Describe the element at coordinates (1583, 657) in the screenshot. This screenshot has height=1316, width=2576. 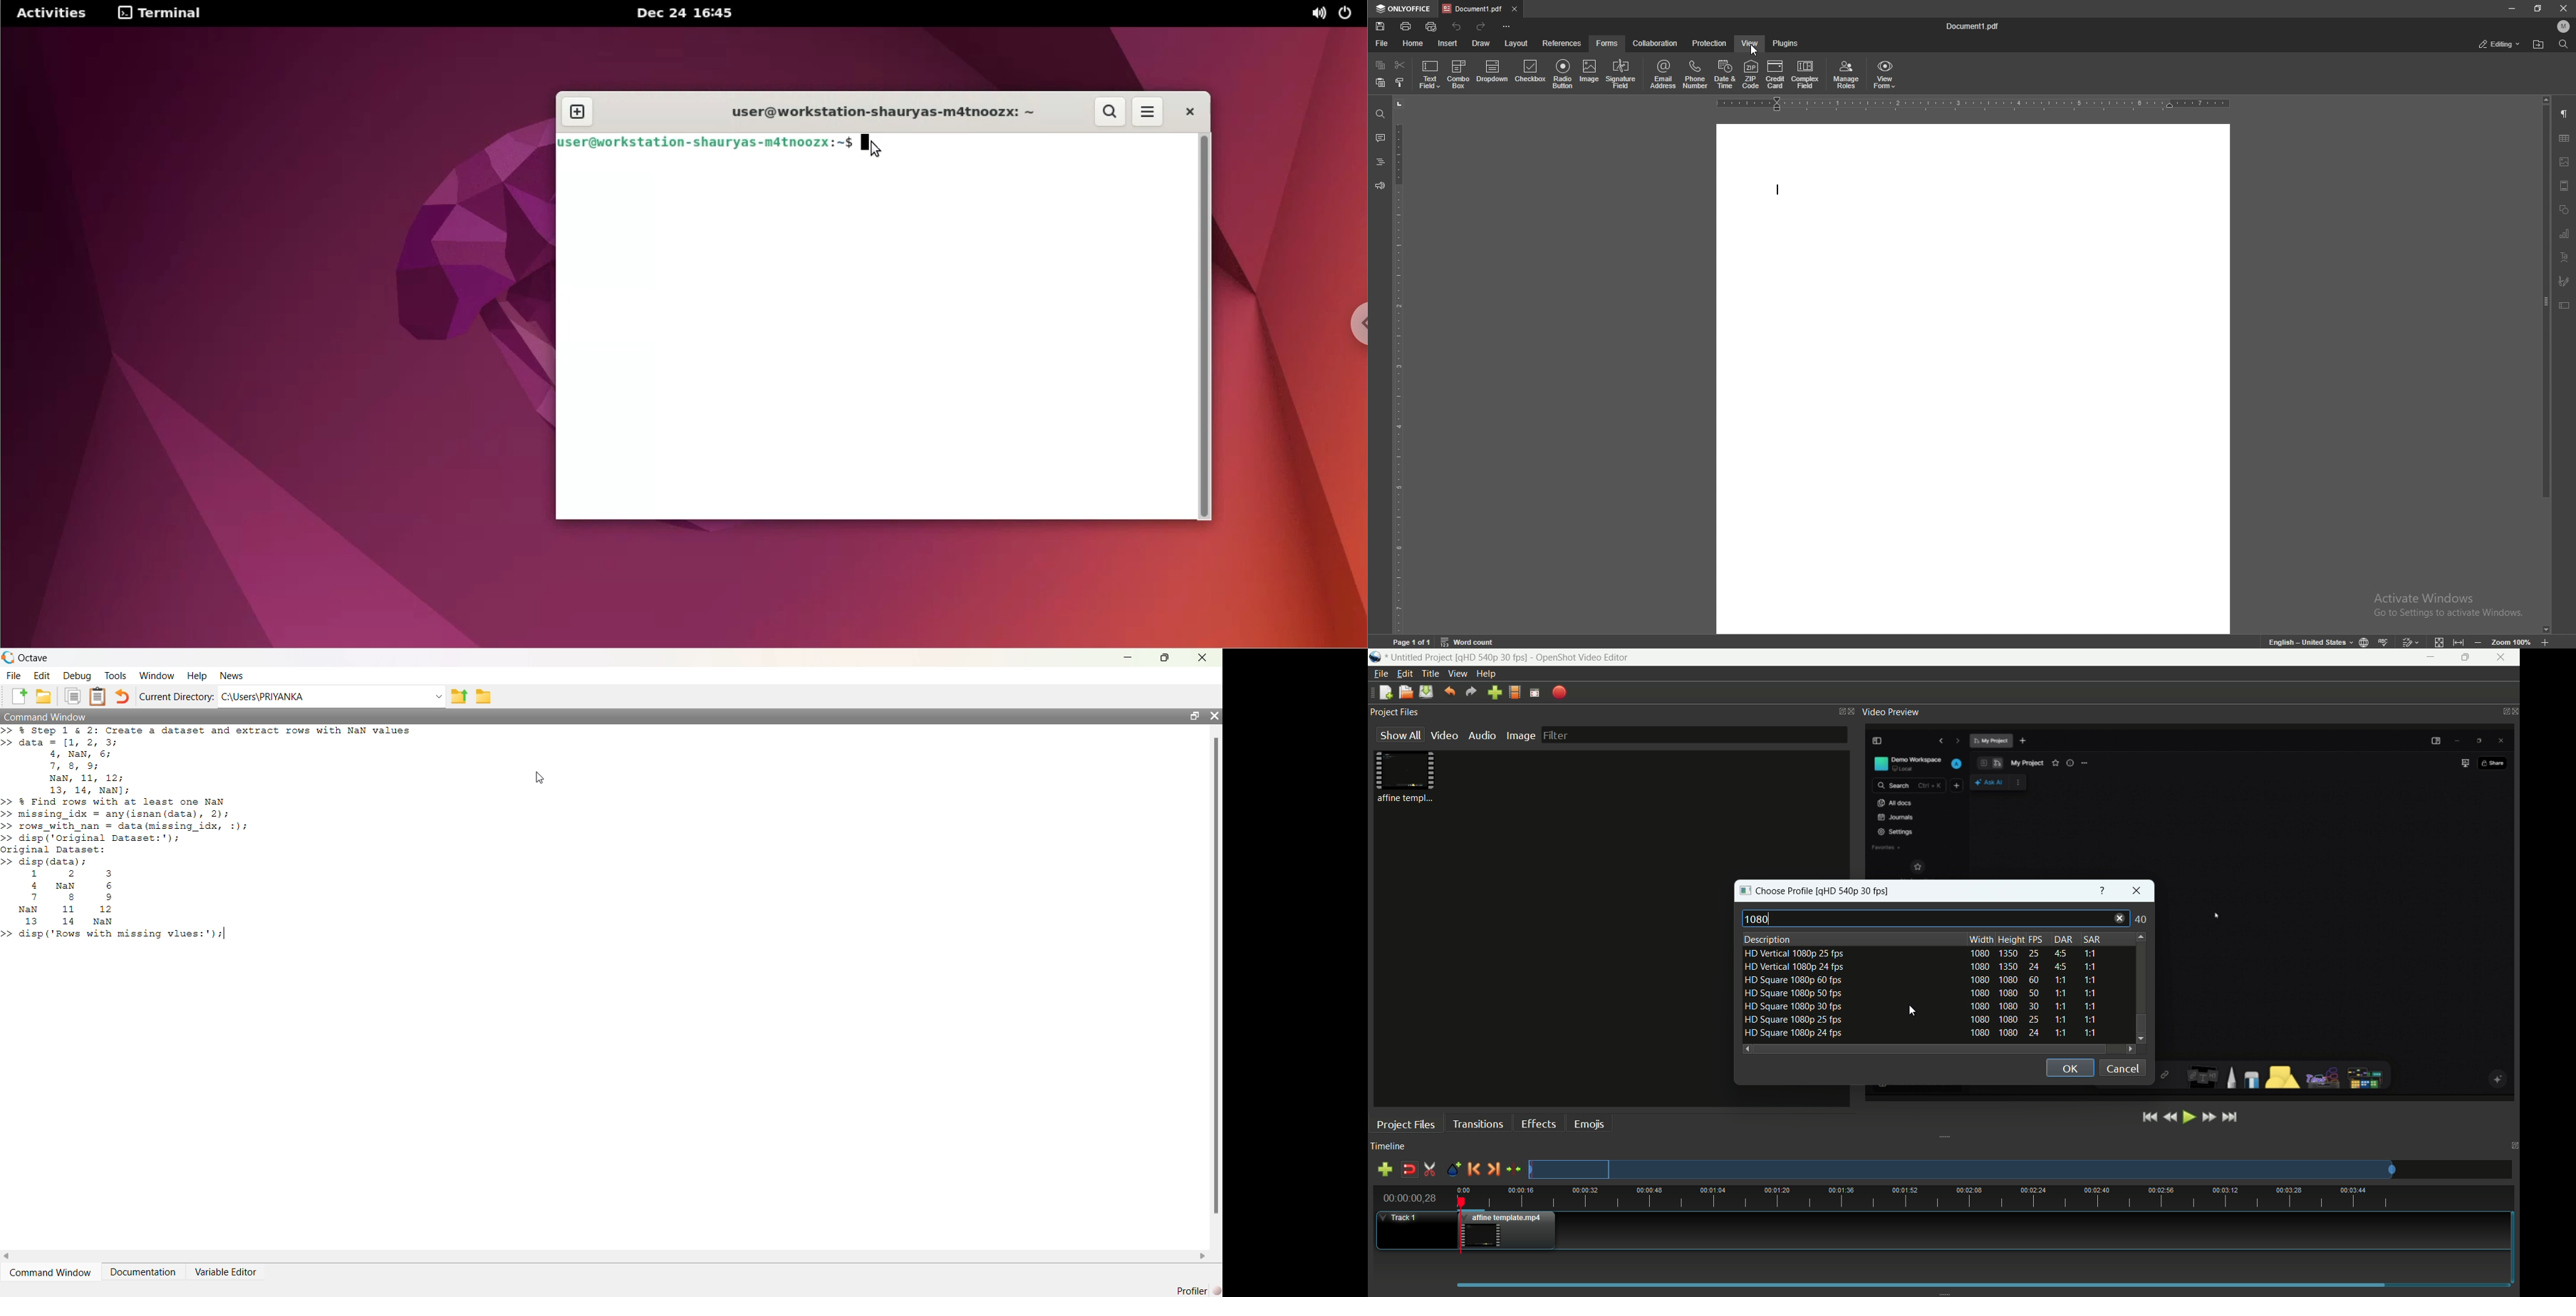
I see `app name` at that location.